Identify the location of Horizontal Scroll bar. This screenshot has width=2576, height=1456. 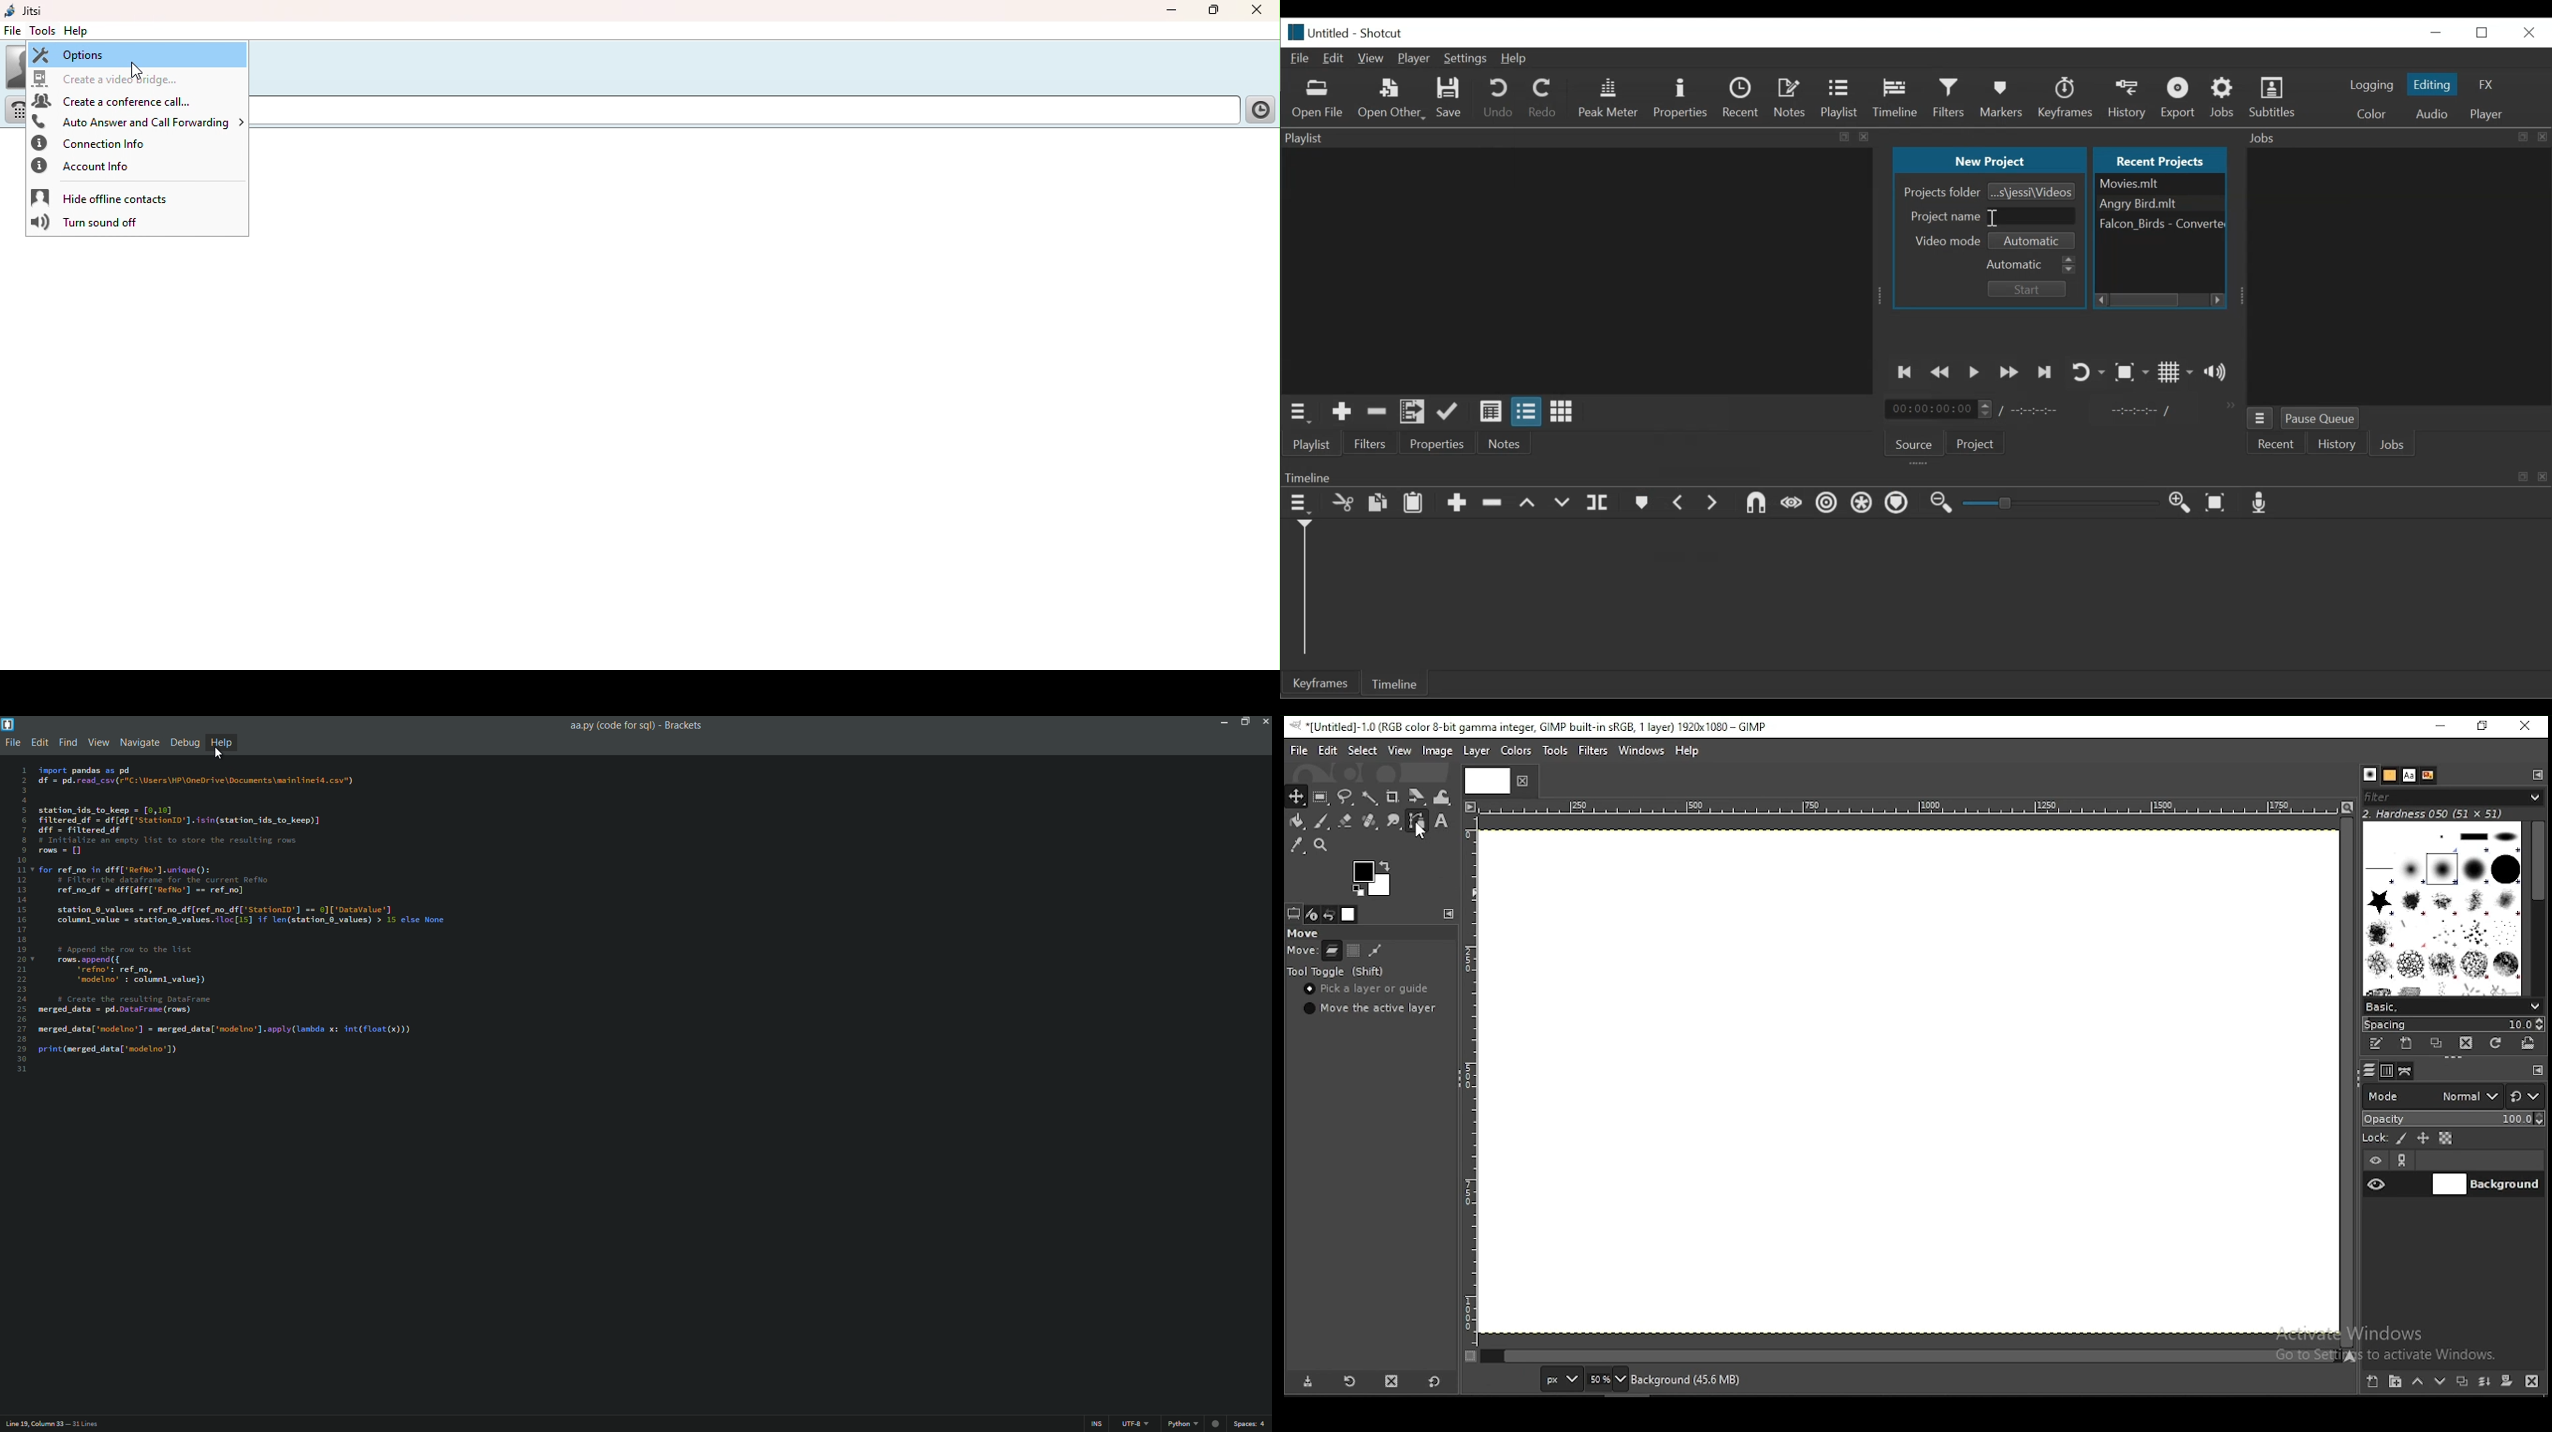
(2145, 300).